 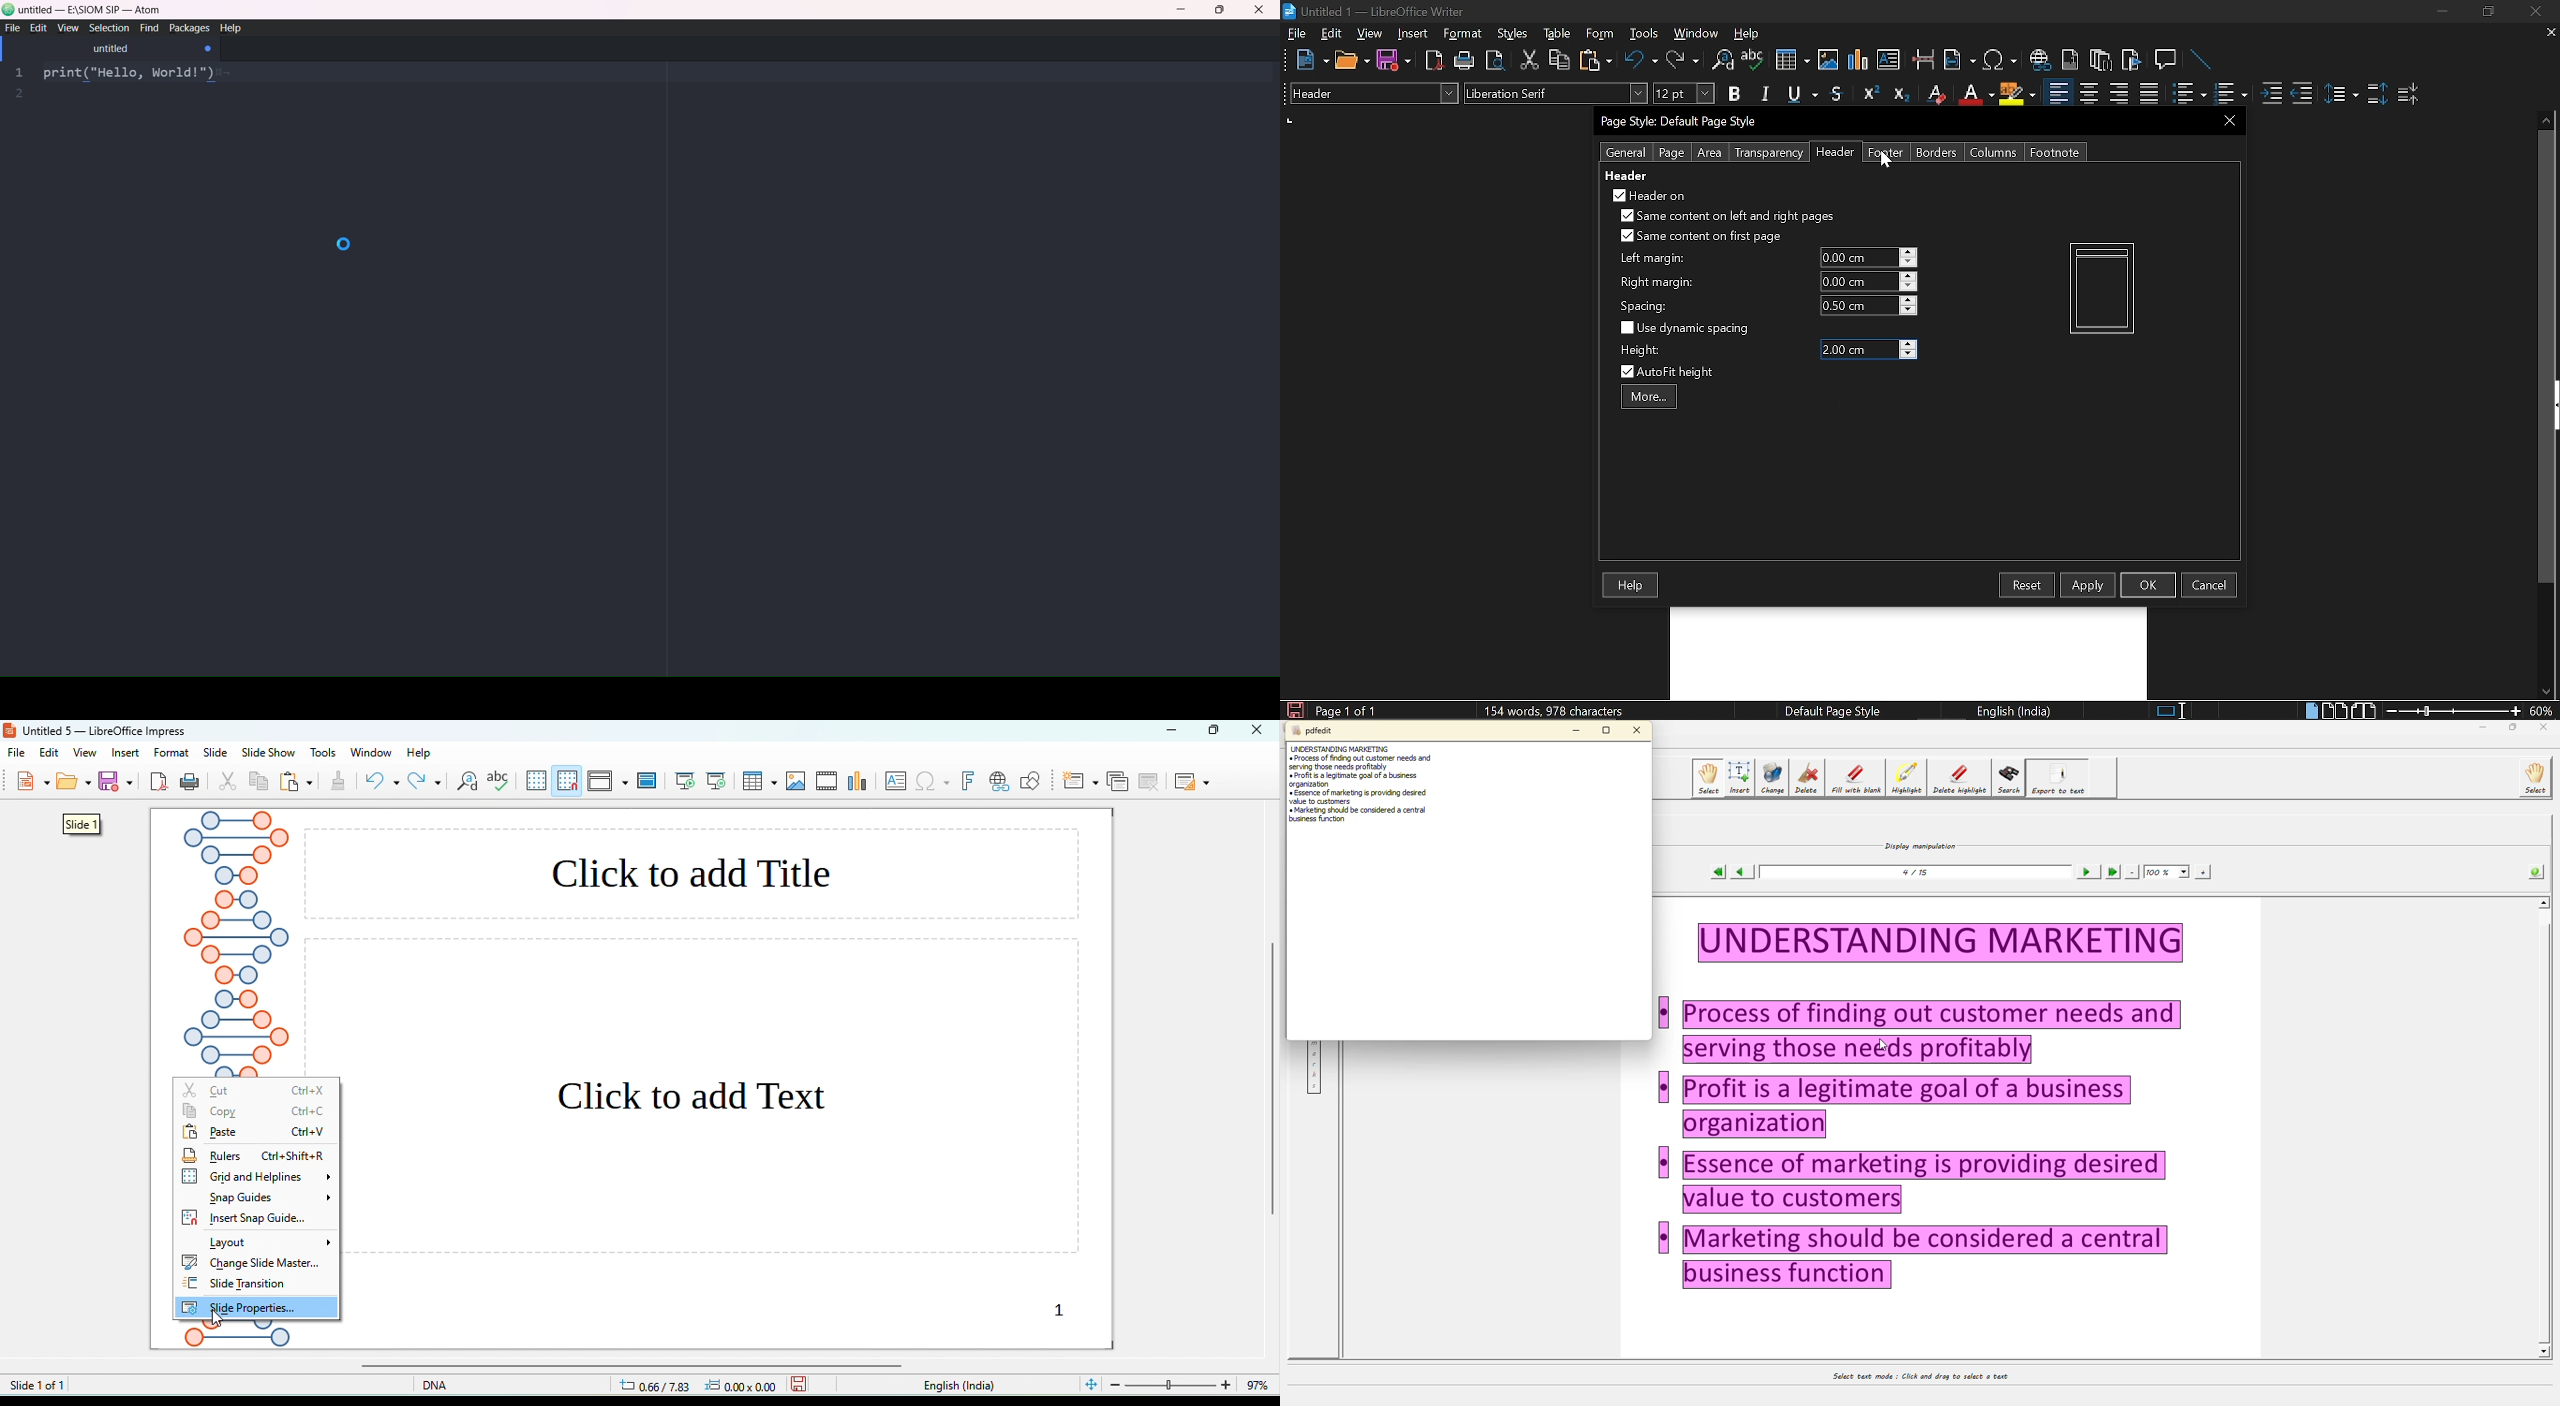 I want to click on Redo, so click(x=1682, y=60).